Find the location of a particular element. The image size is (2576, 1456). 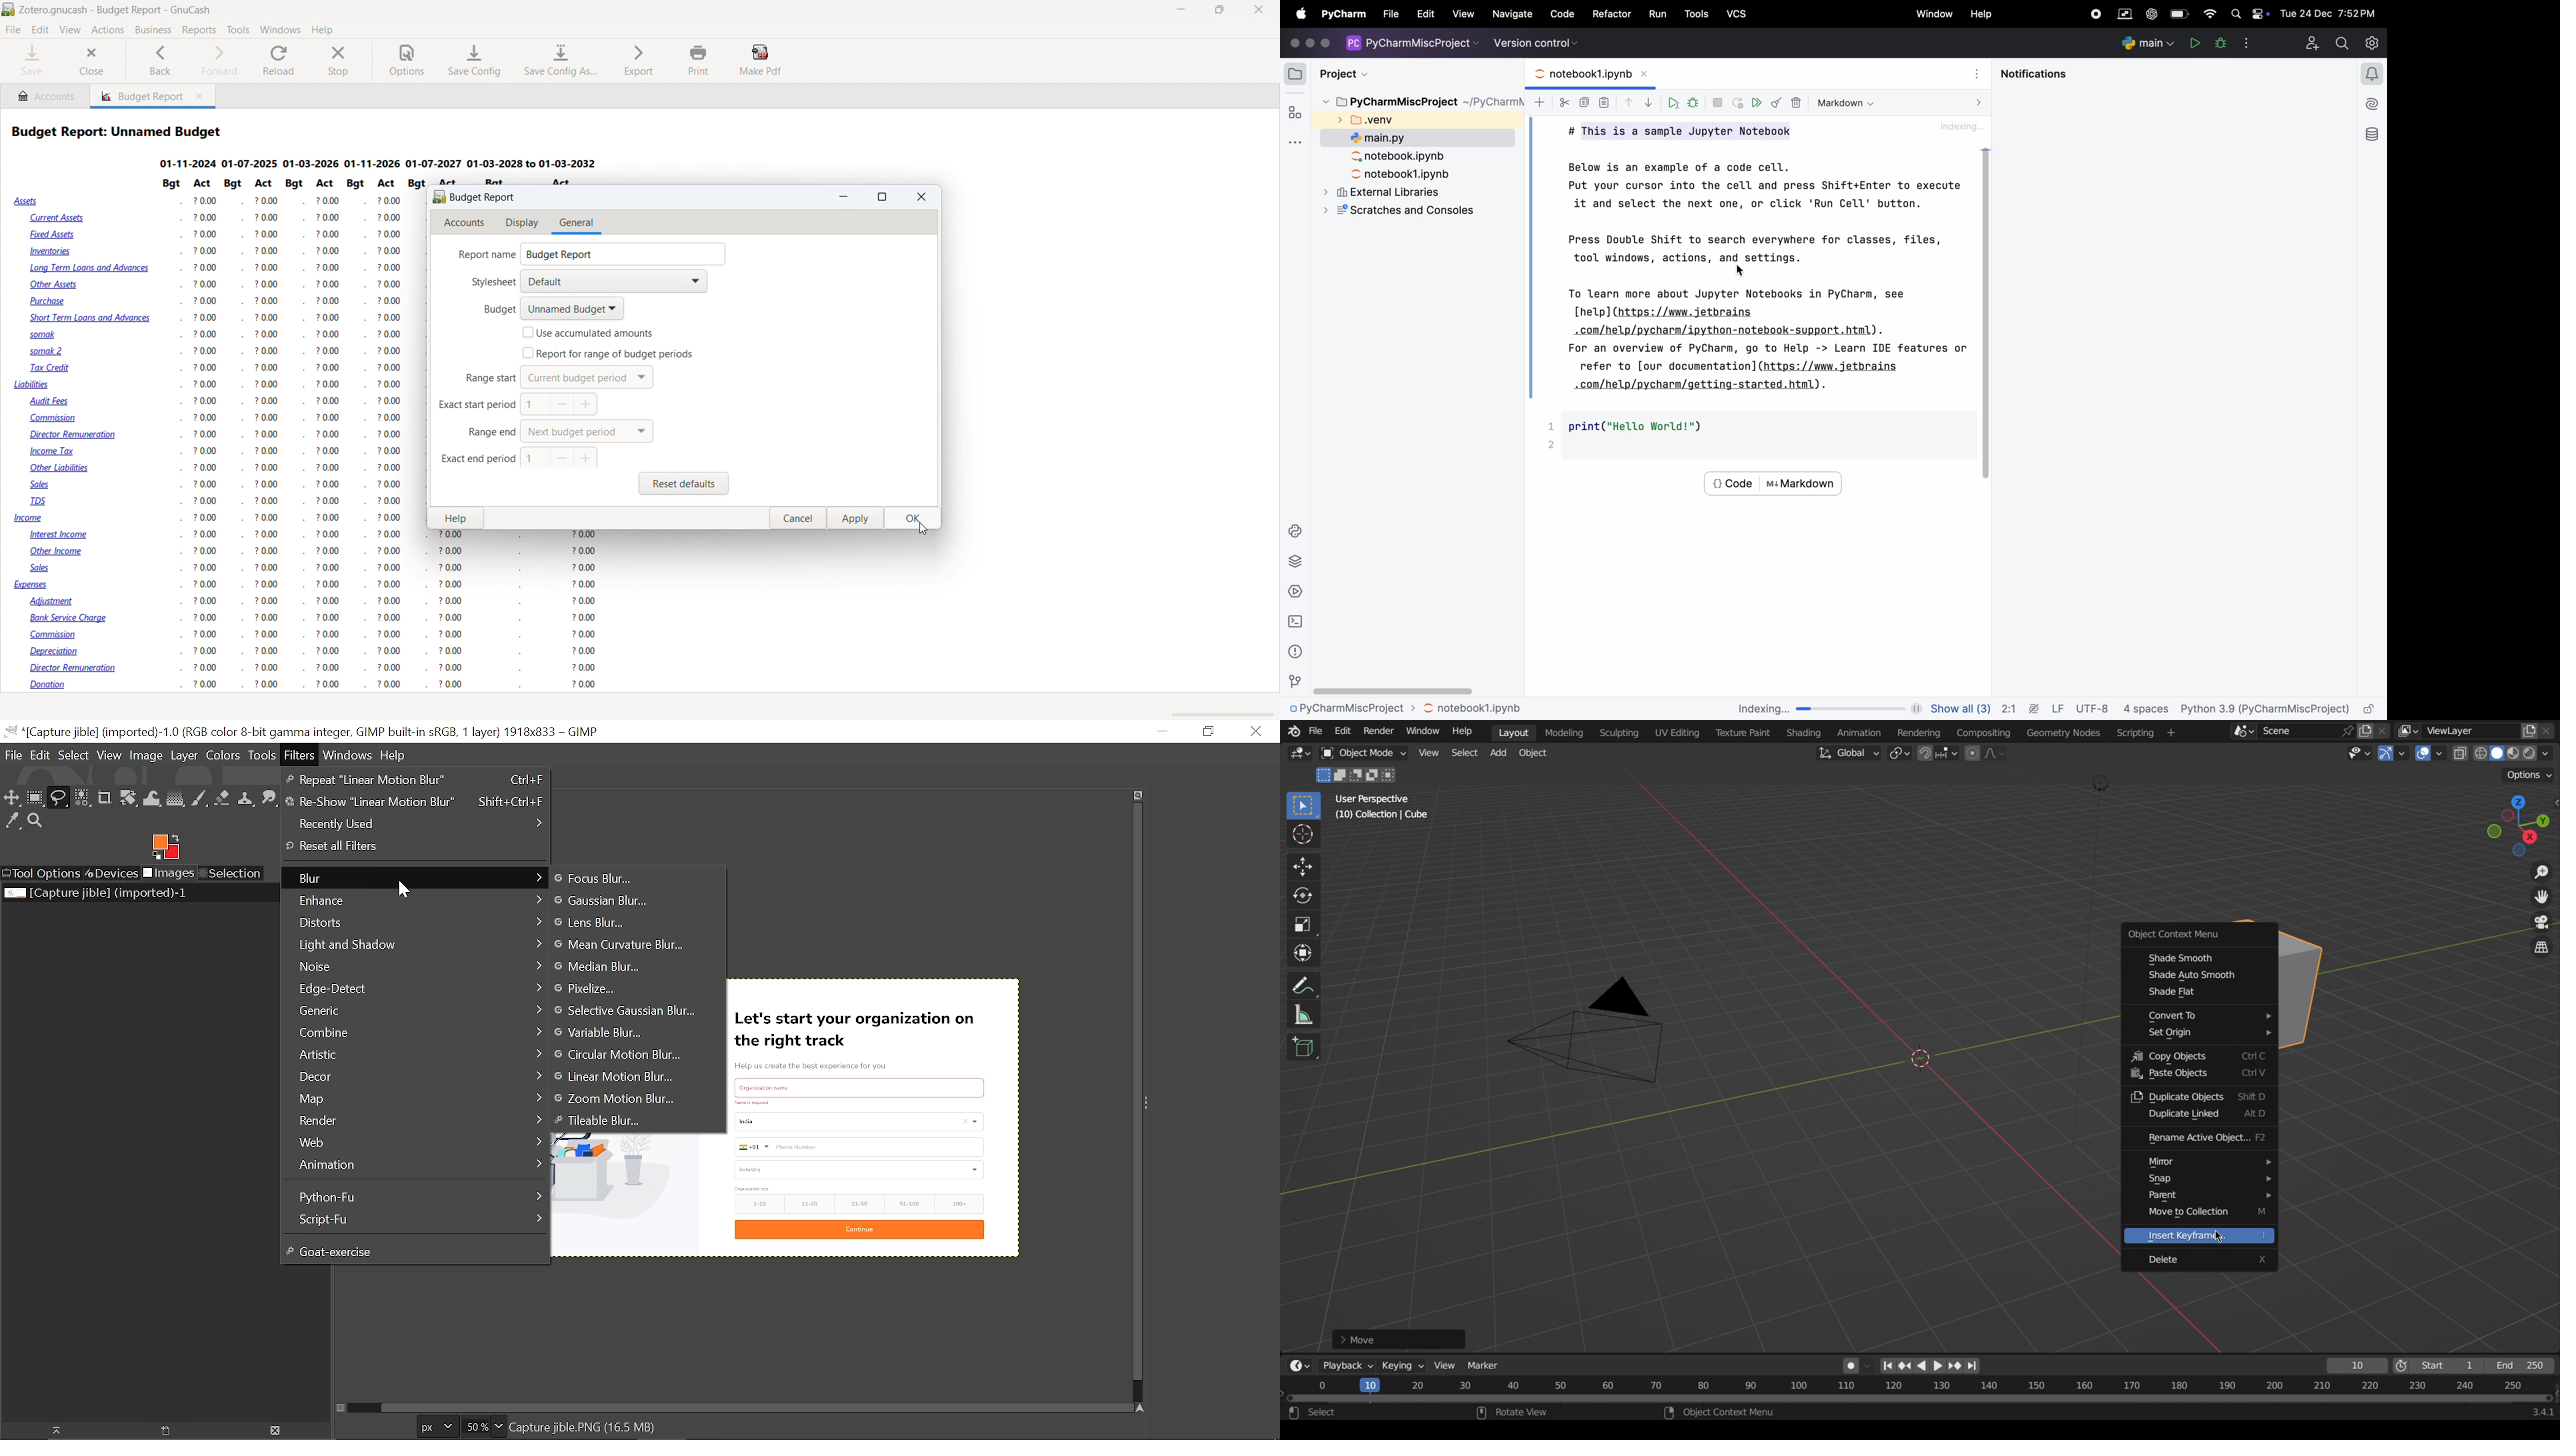

Edge-Detect is located at coordinates (413, 988).